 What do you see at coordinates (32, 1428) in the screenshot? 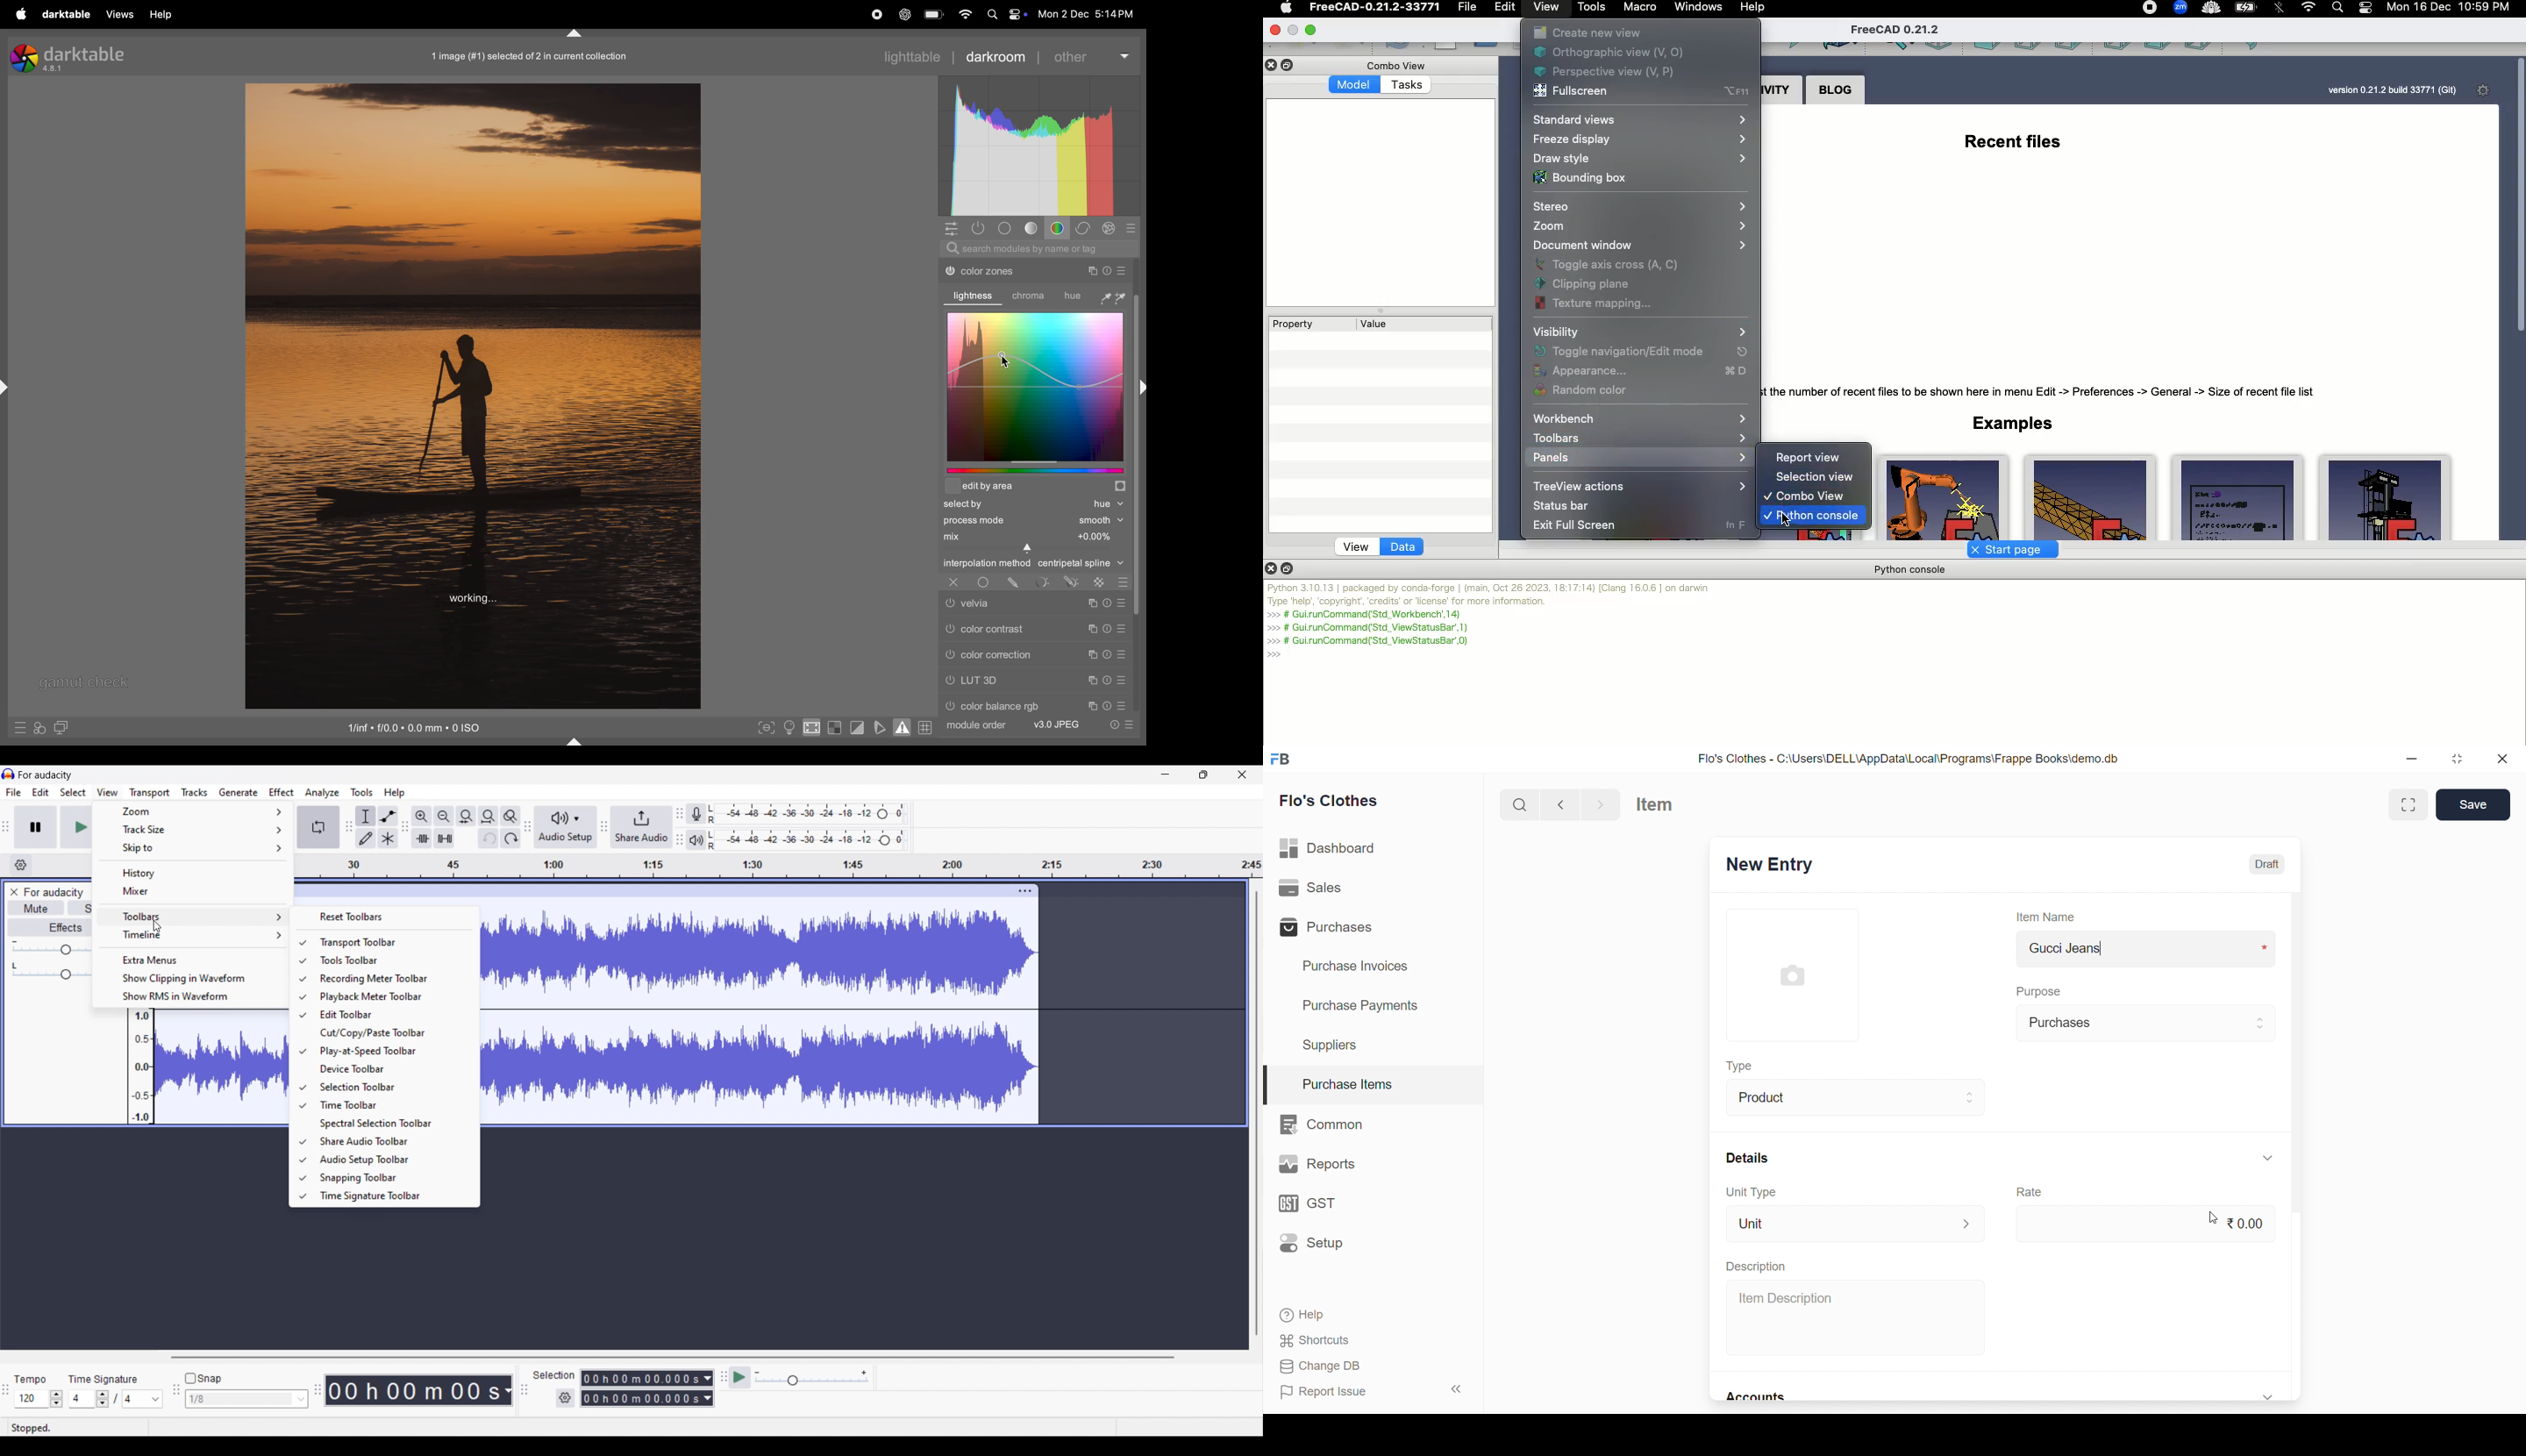
I see `Current status of track` at bounding box center [32, 1428].